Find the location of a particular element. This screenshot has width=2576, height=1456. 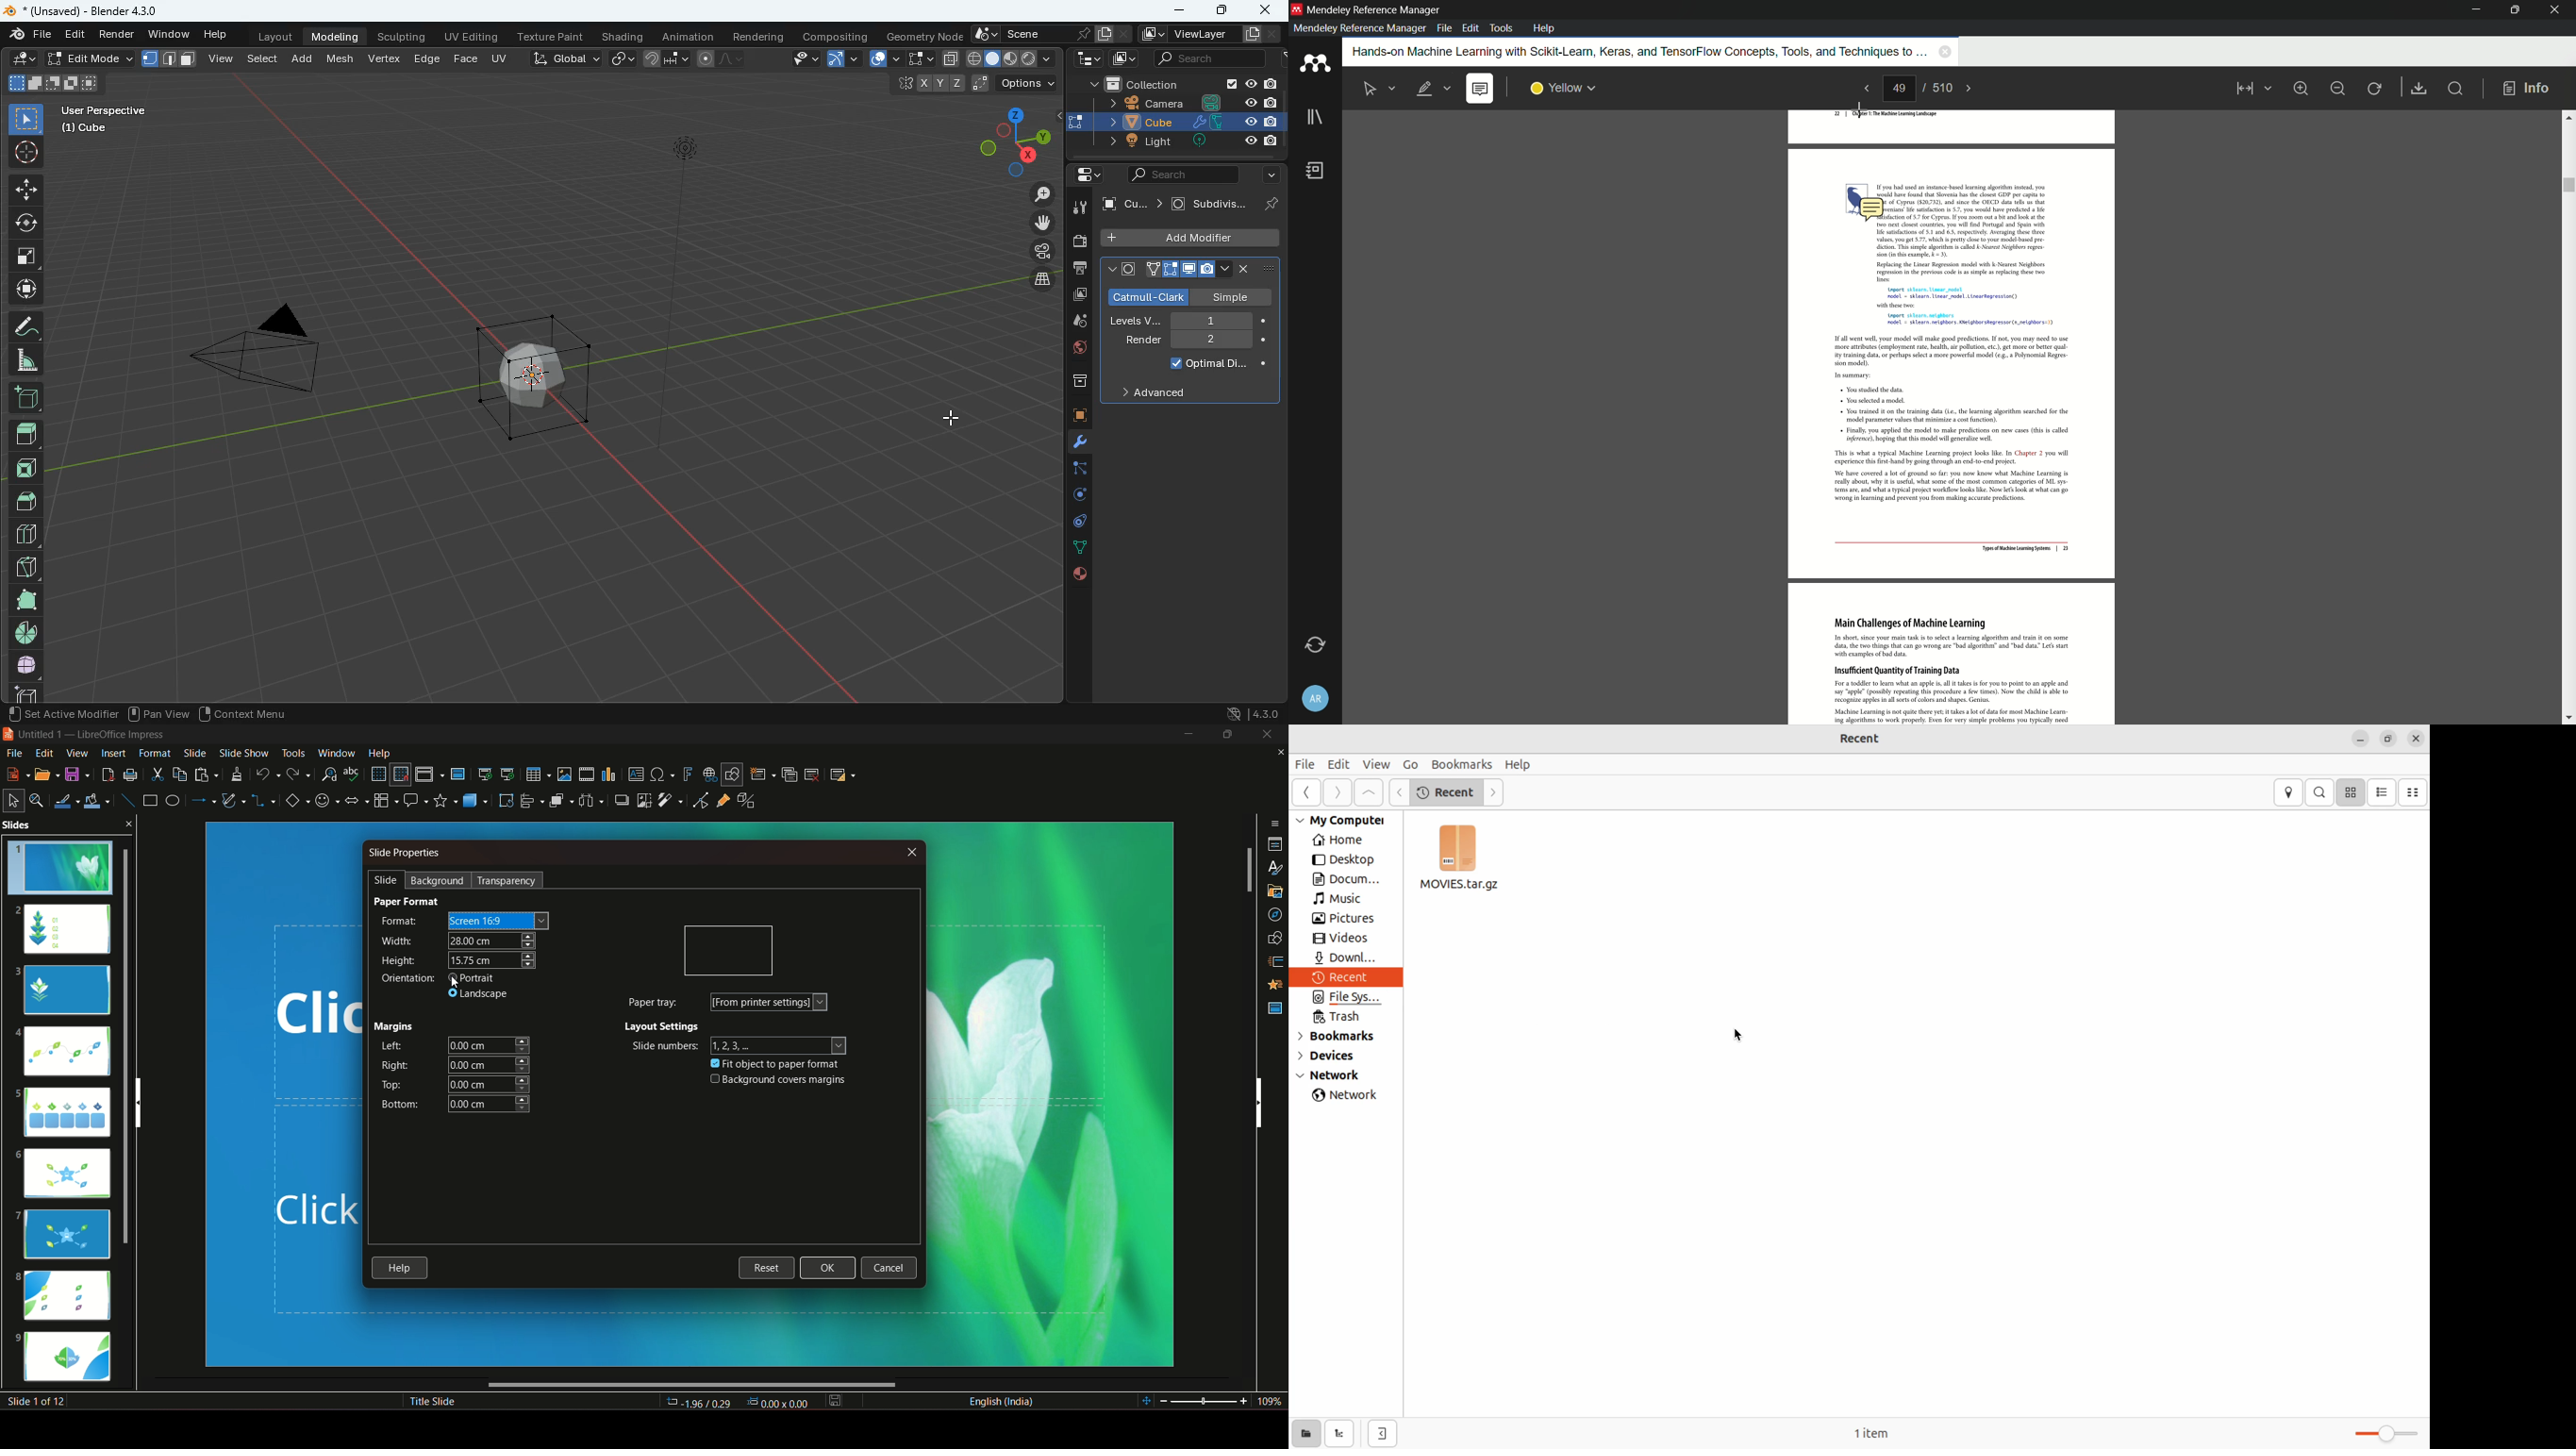

layout is located at coordinates (271, 37).